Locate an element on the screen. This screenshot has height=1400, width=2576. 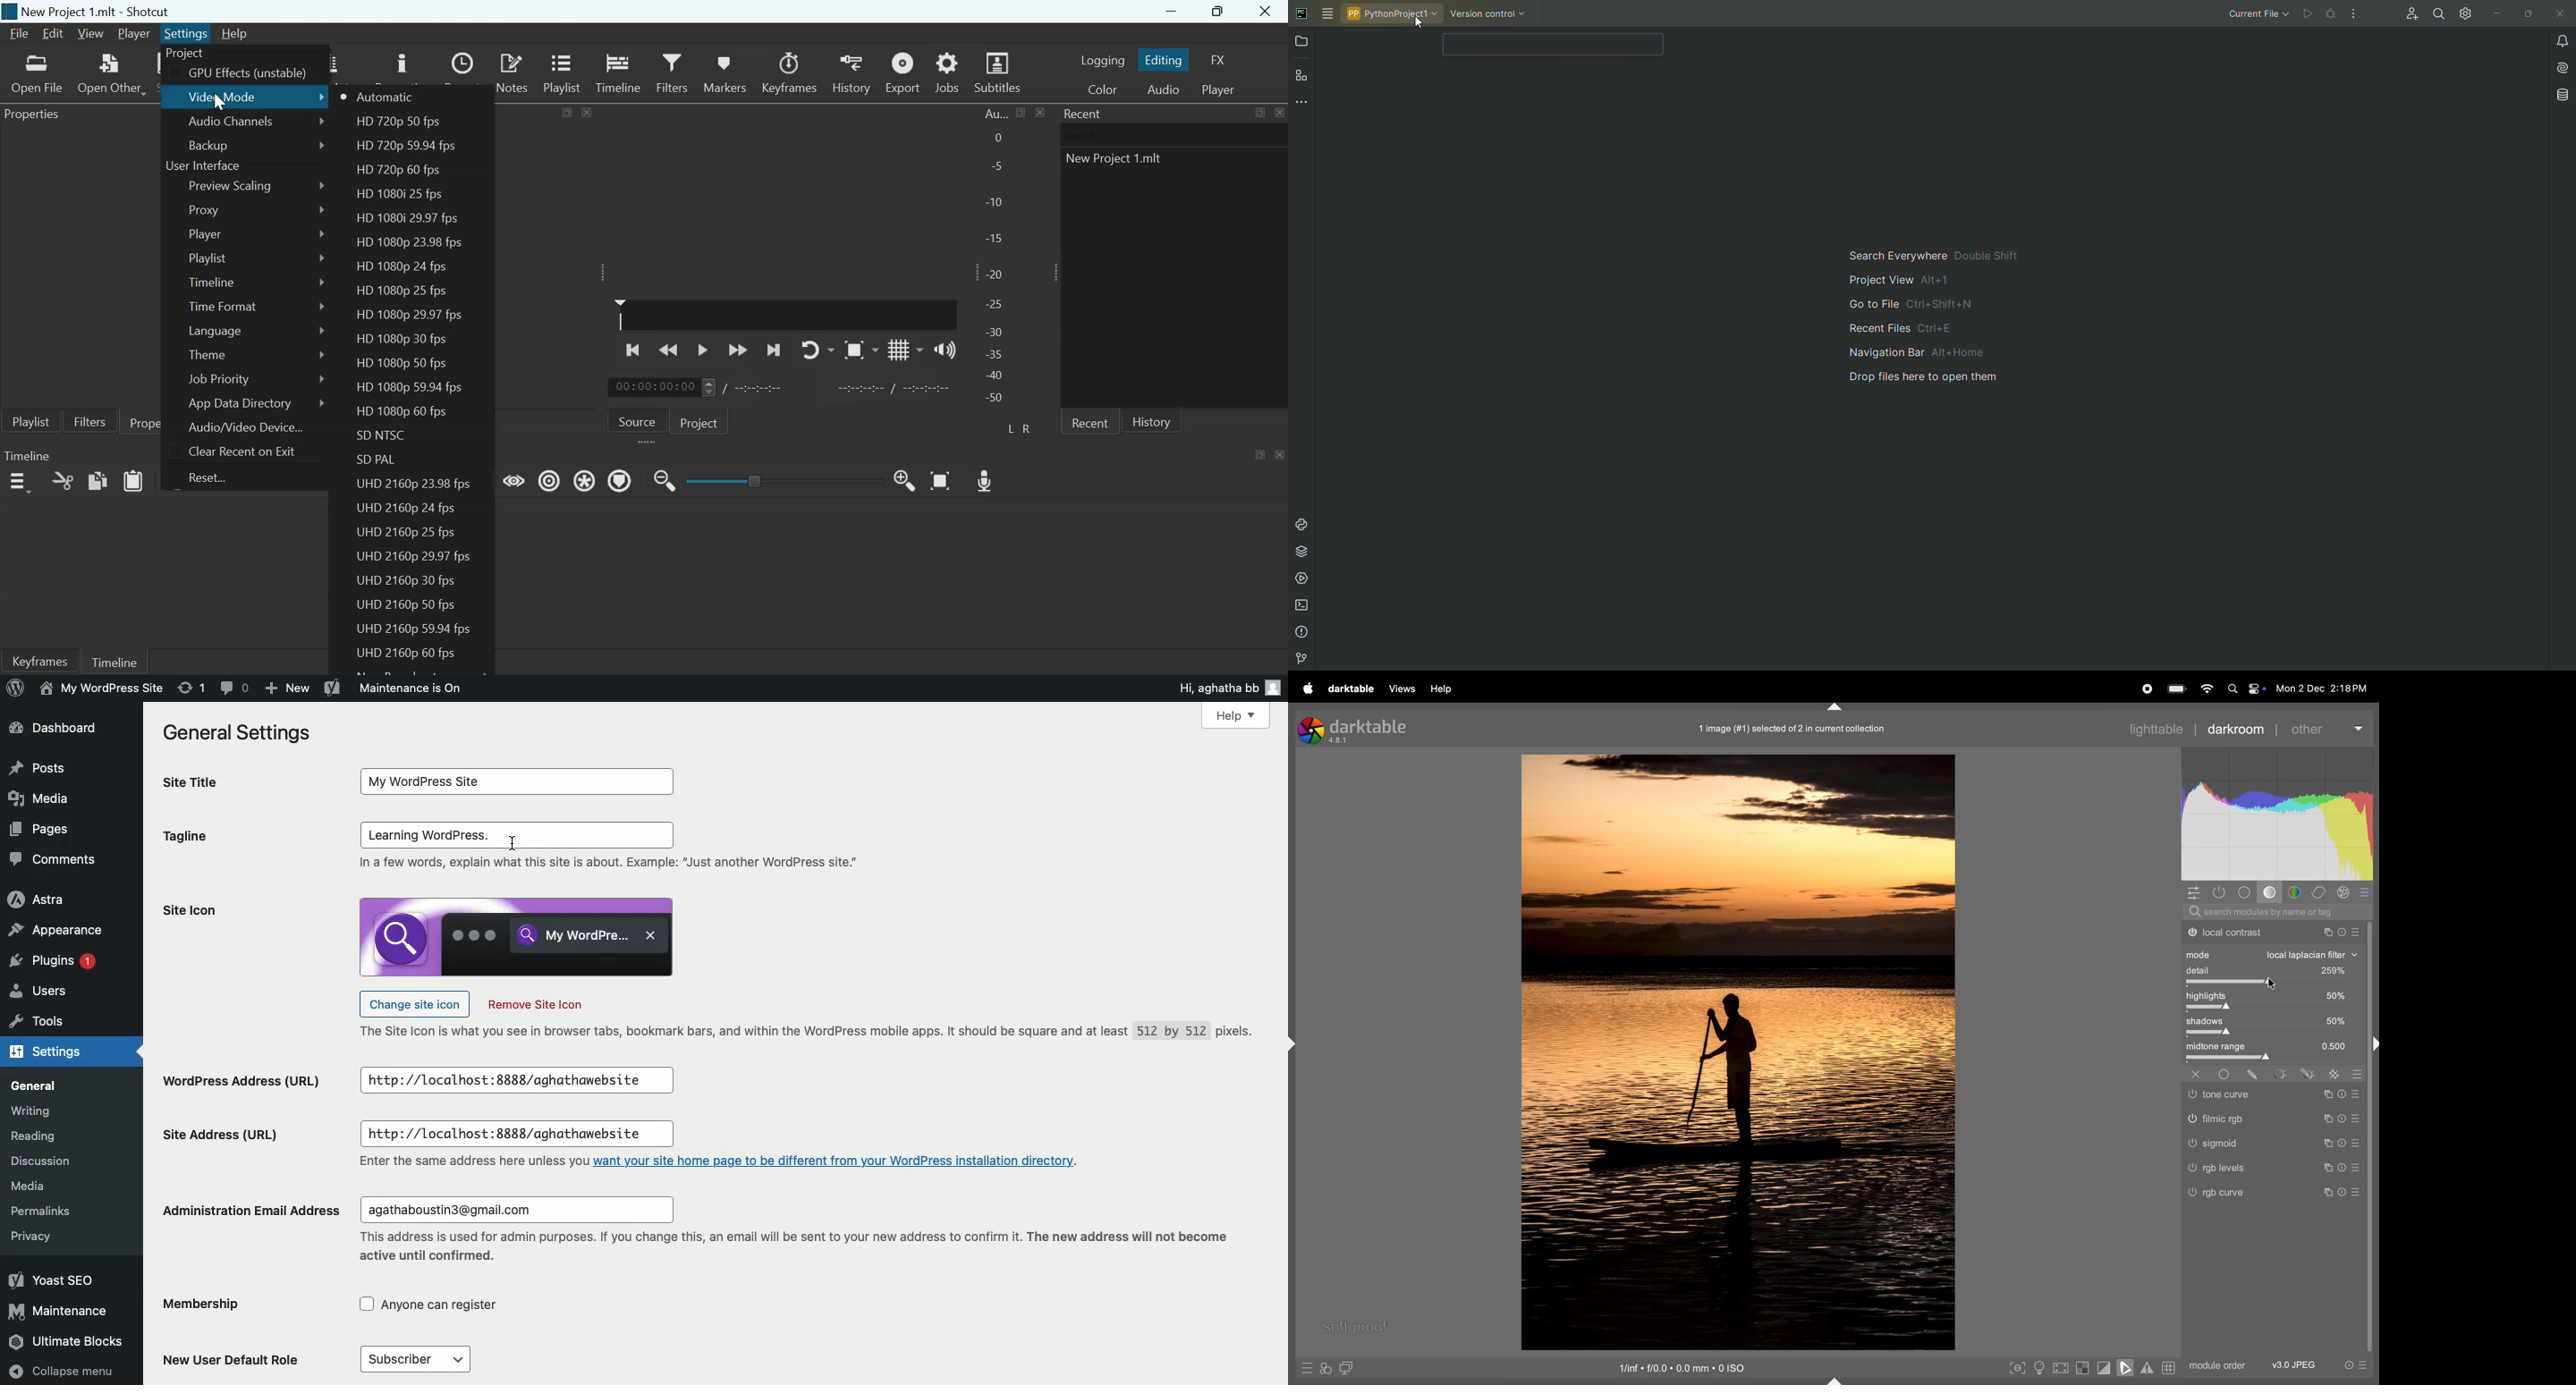
History is located at coordinates (1152, 421).